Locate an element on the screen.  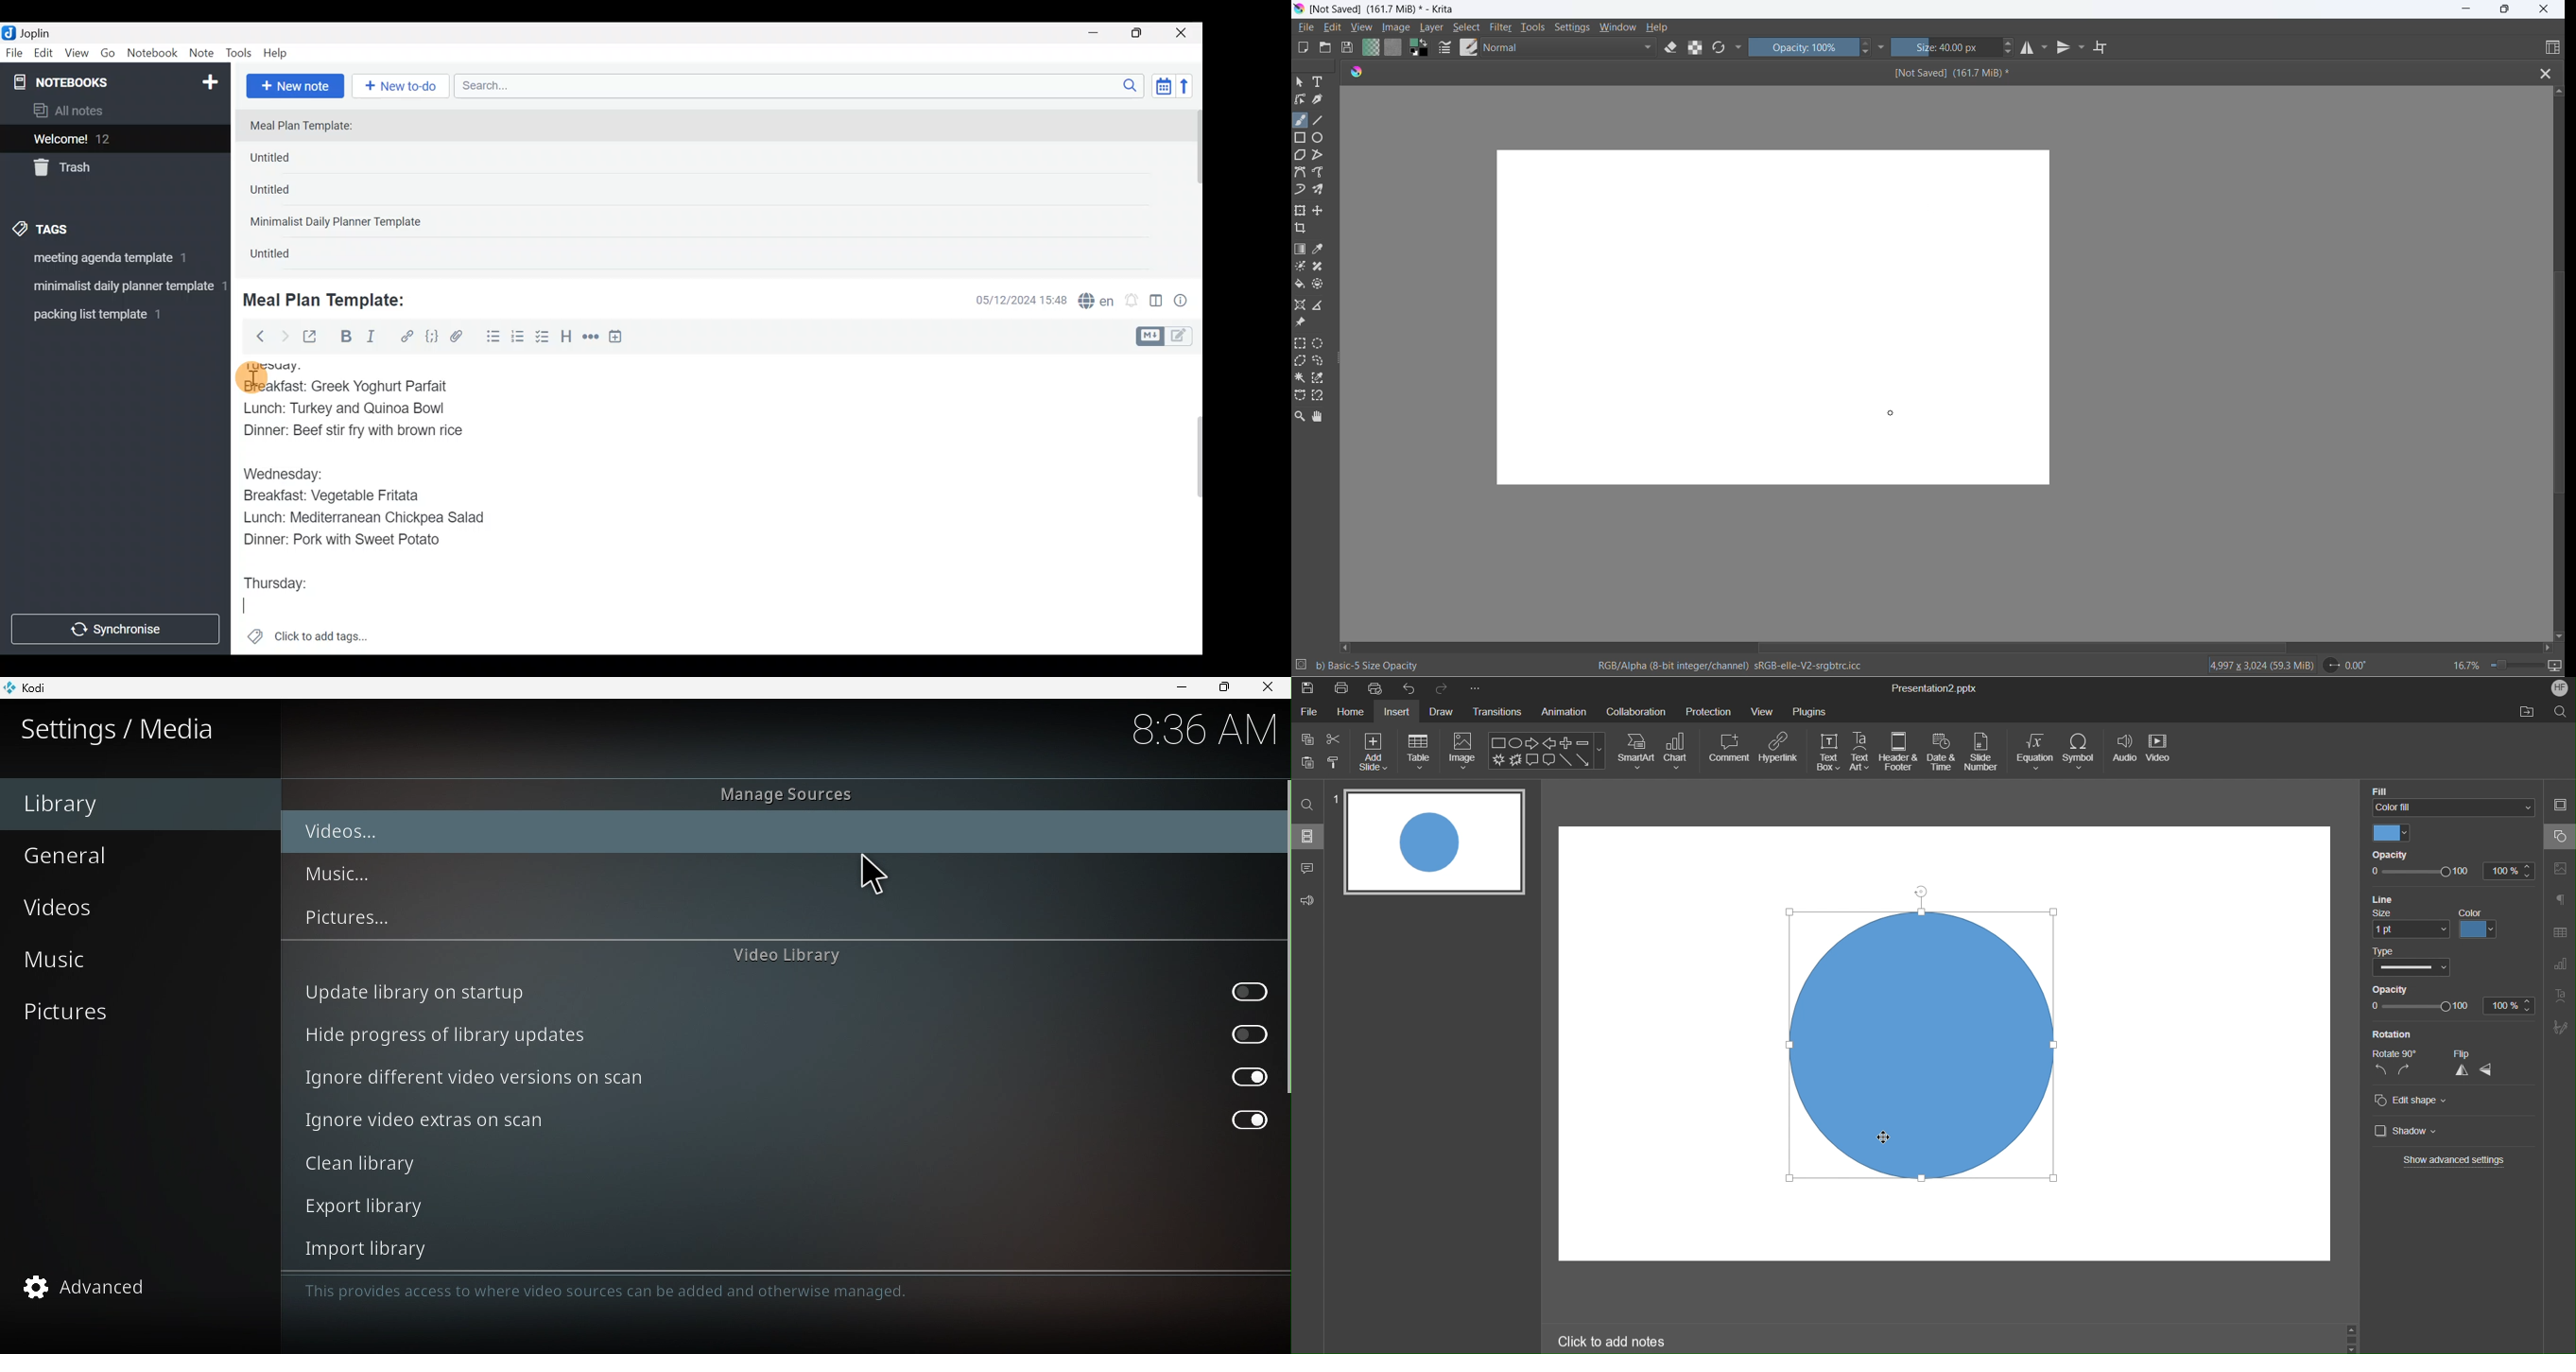
Animation is located at coordinates (1567, 713).